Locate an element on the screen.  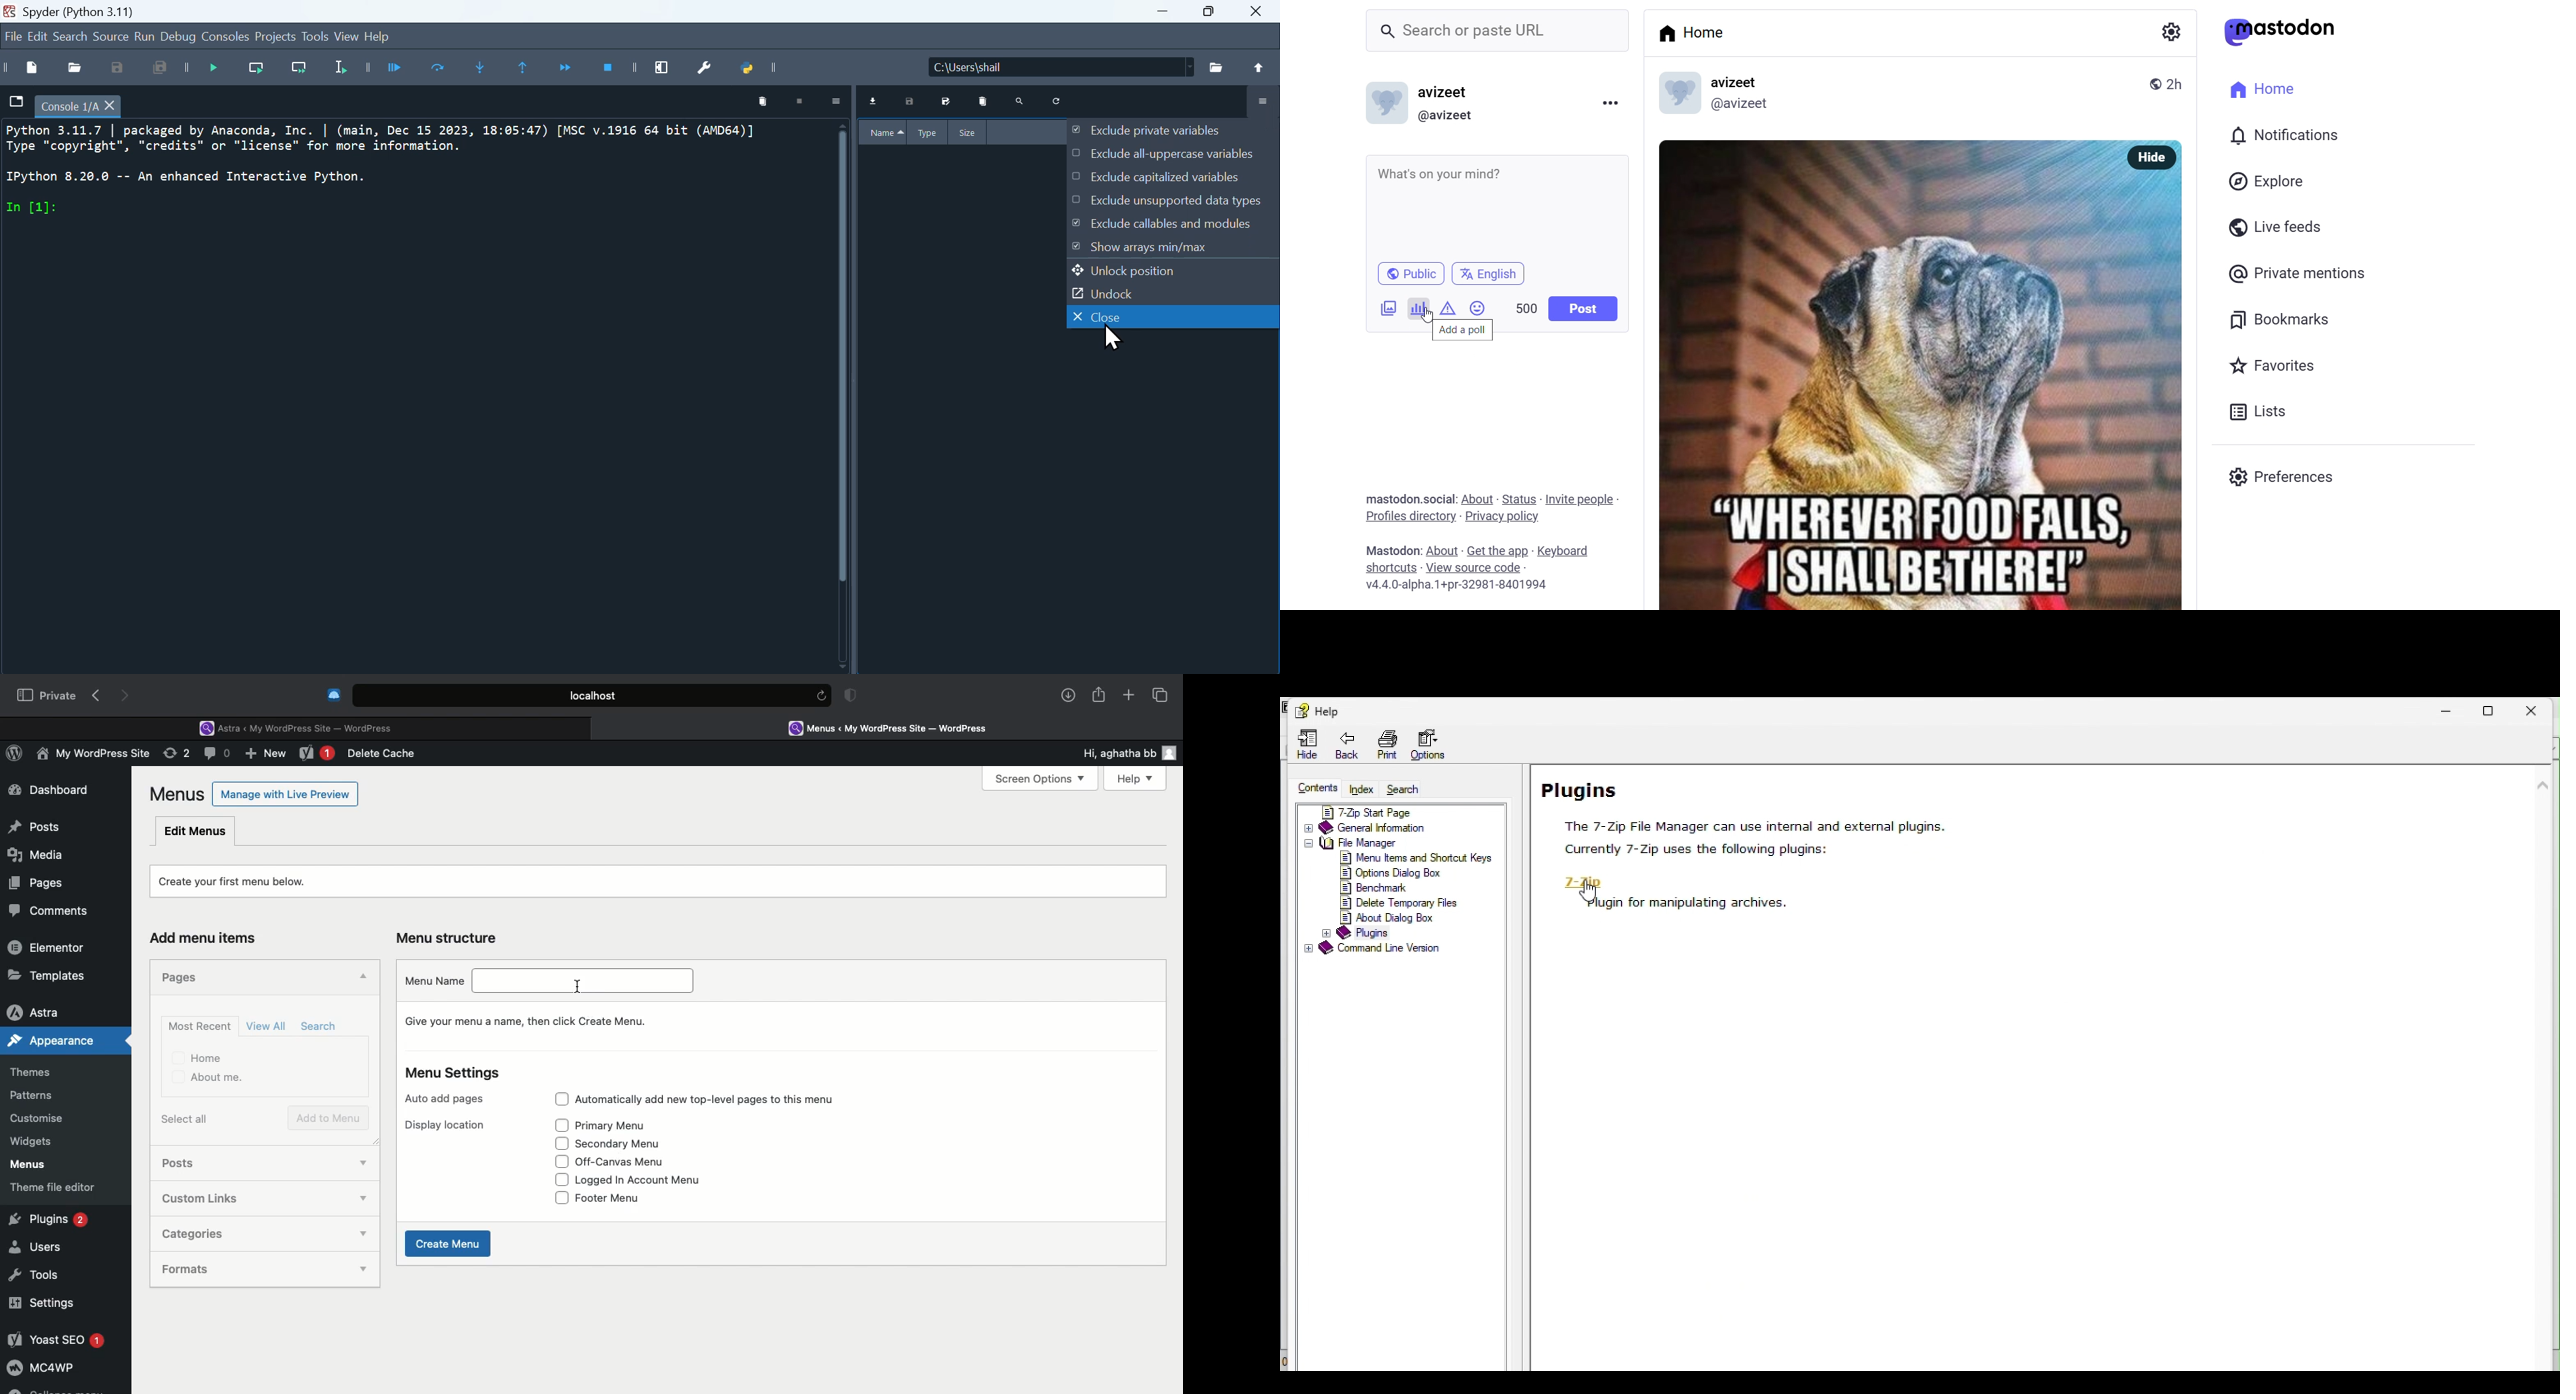
Add to menu is located at coordinates (330, 1119).